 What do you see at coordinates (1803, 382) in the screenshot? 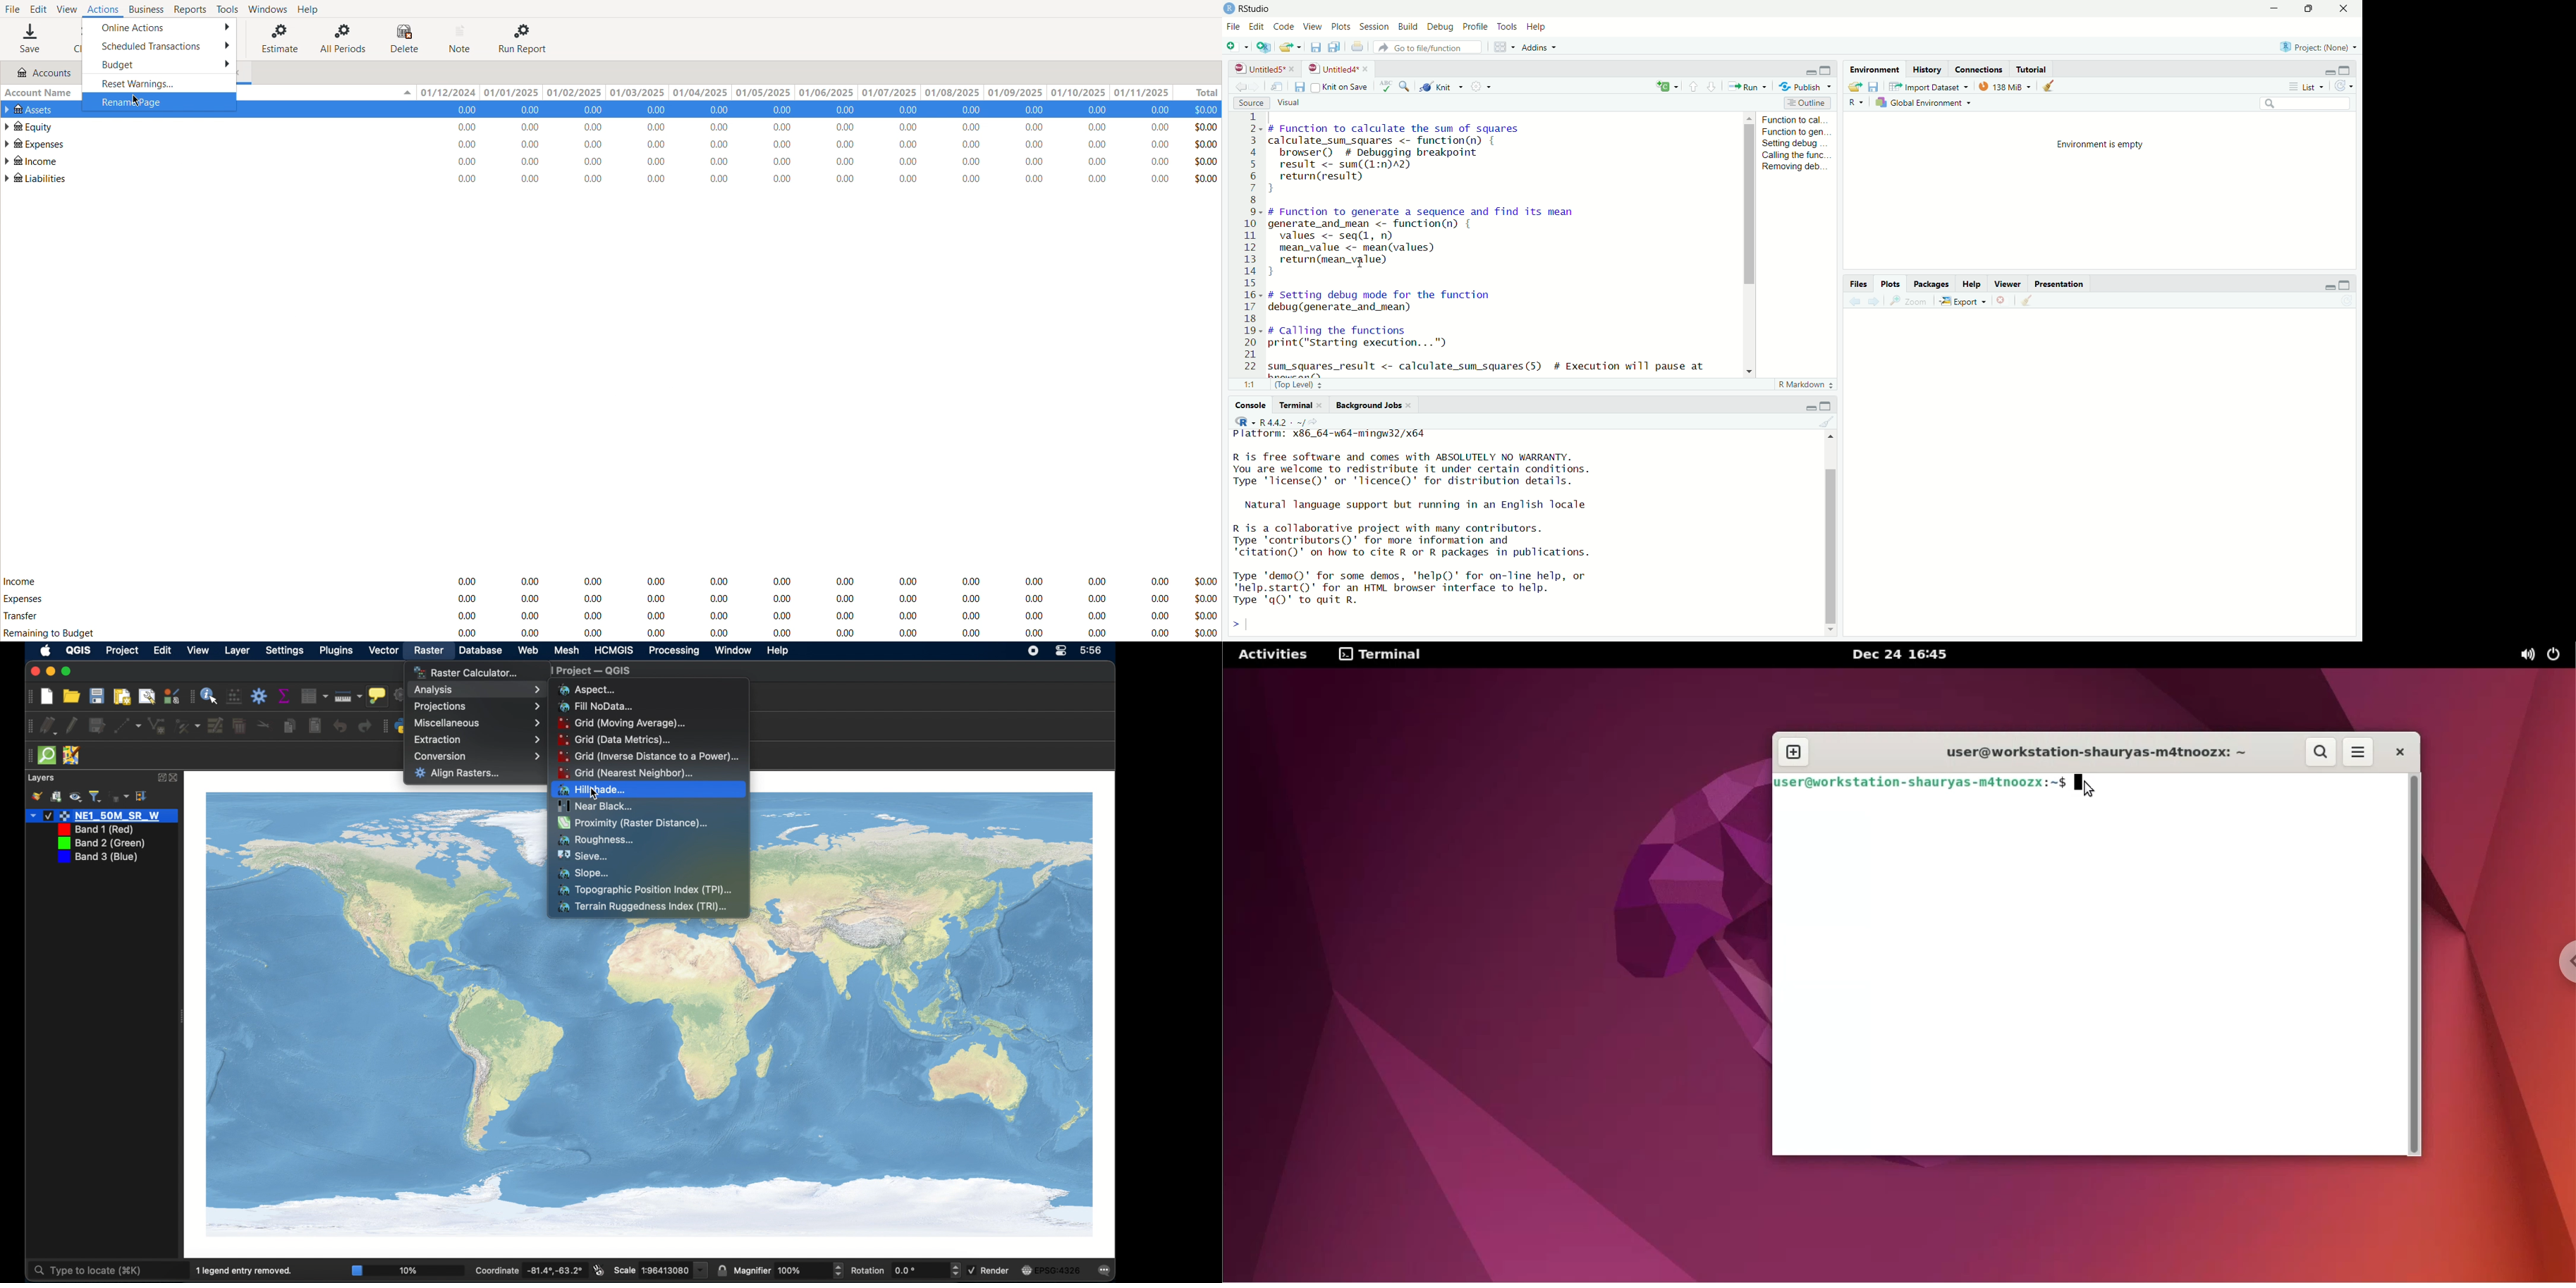
I see `R Markdown` at bounding box center [1803, 382].